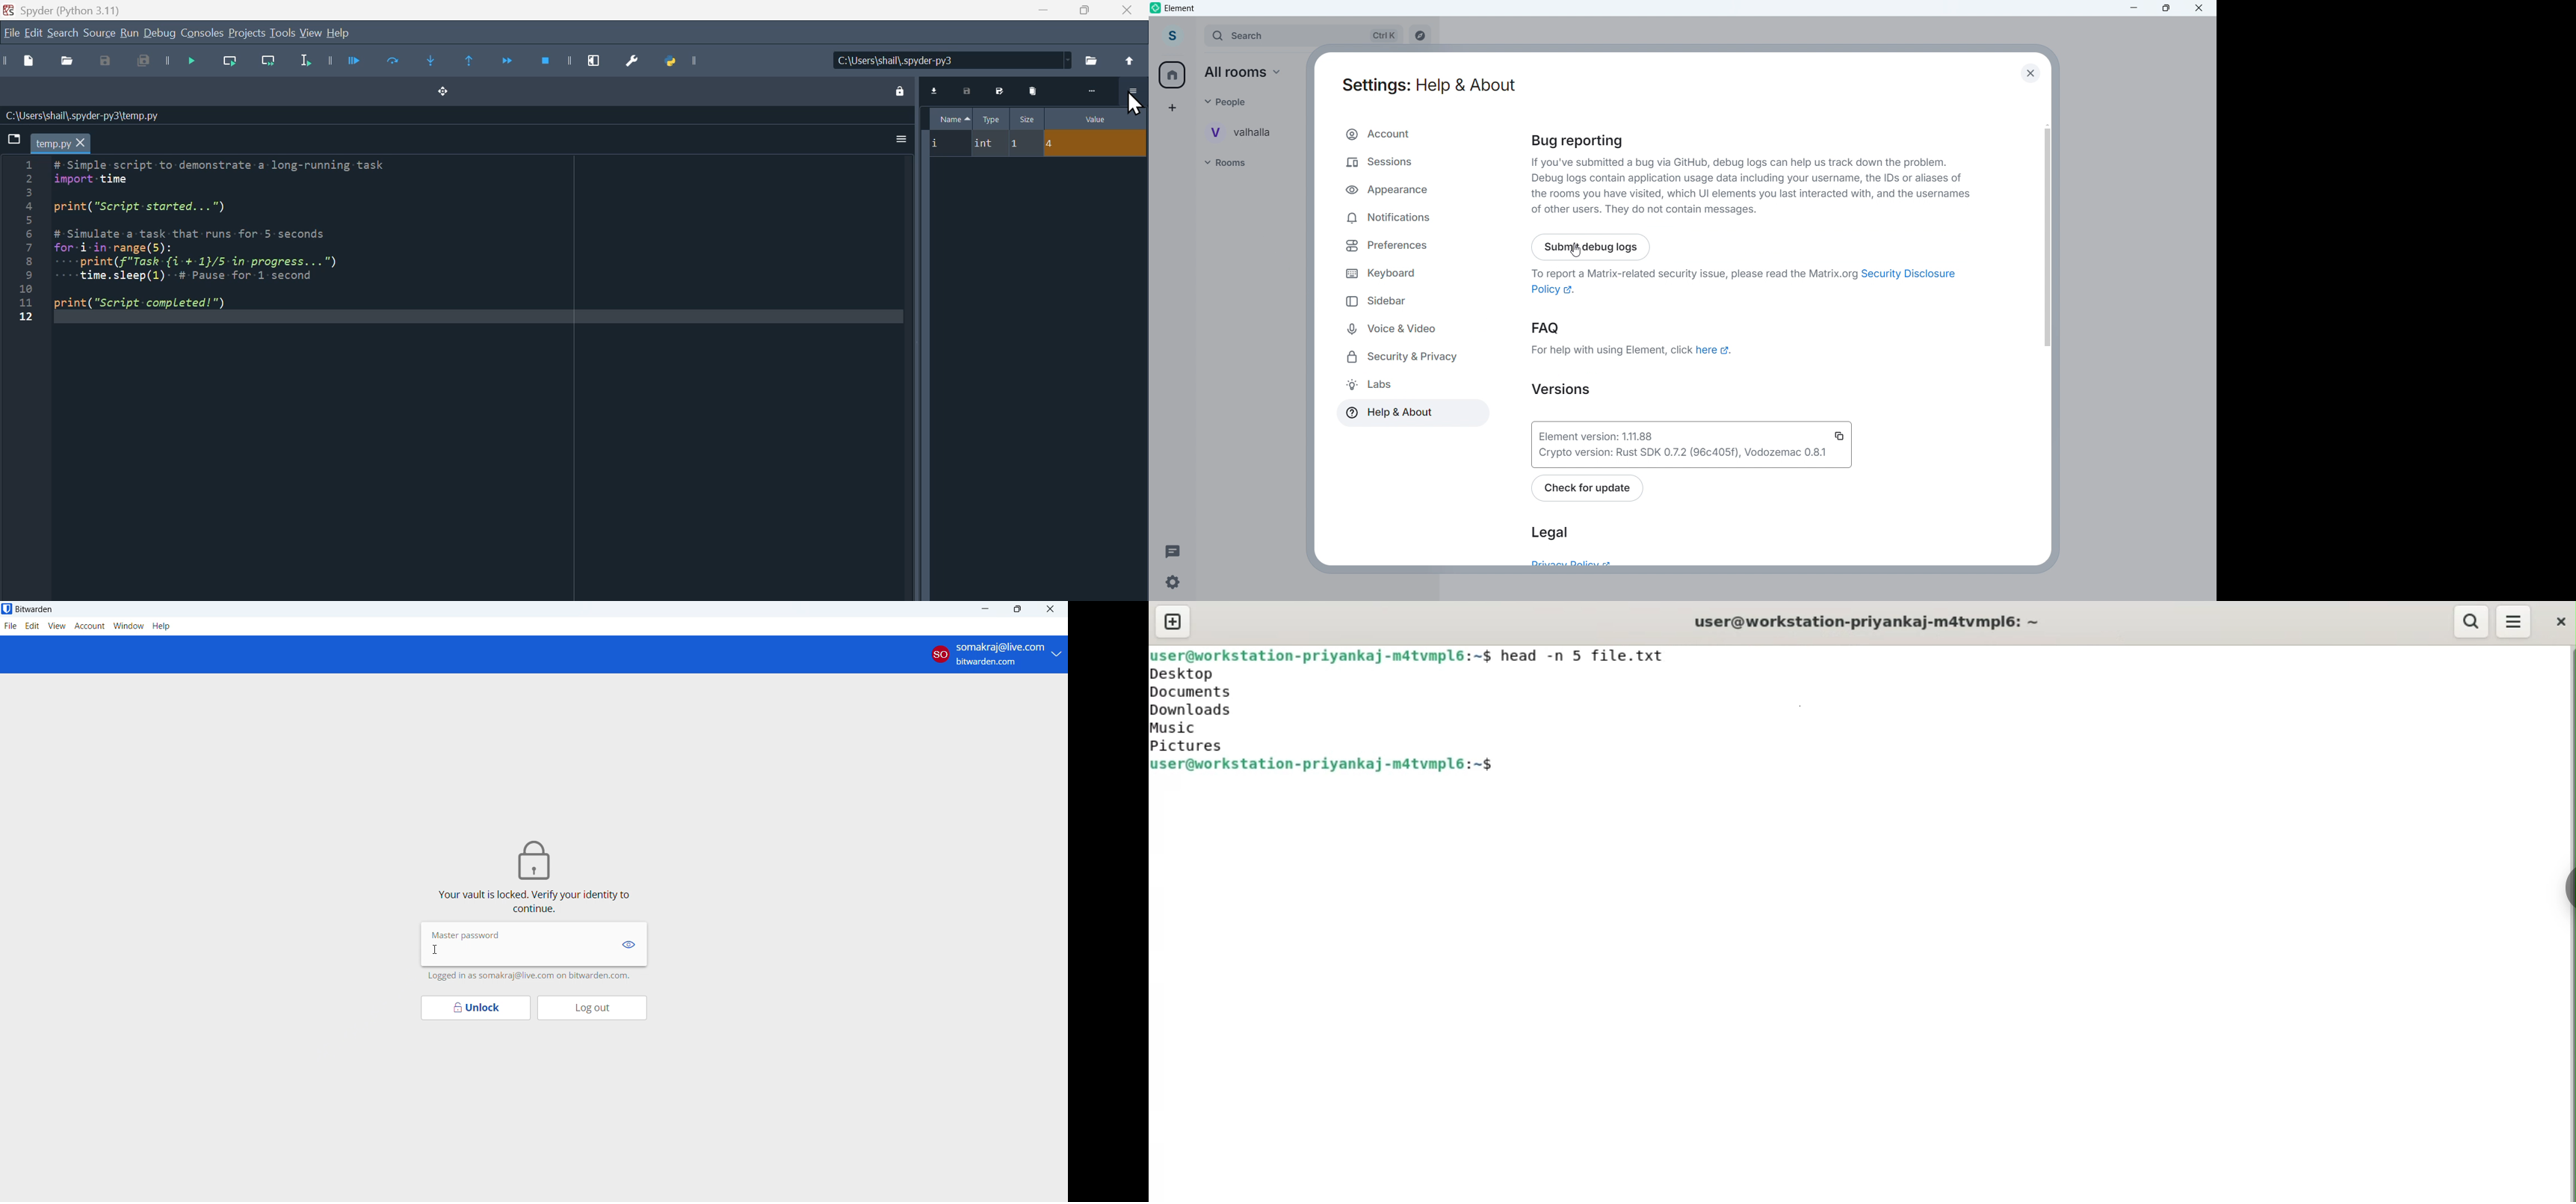 The image size is (2576, 1204). I want to click on spyder, so click(63, 10).